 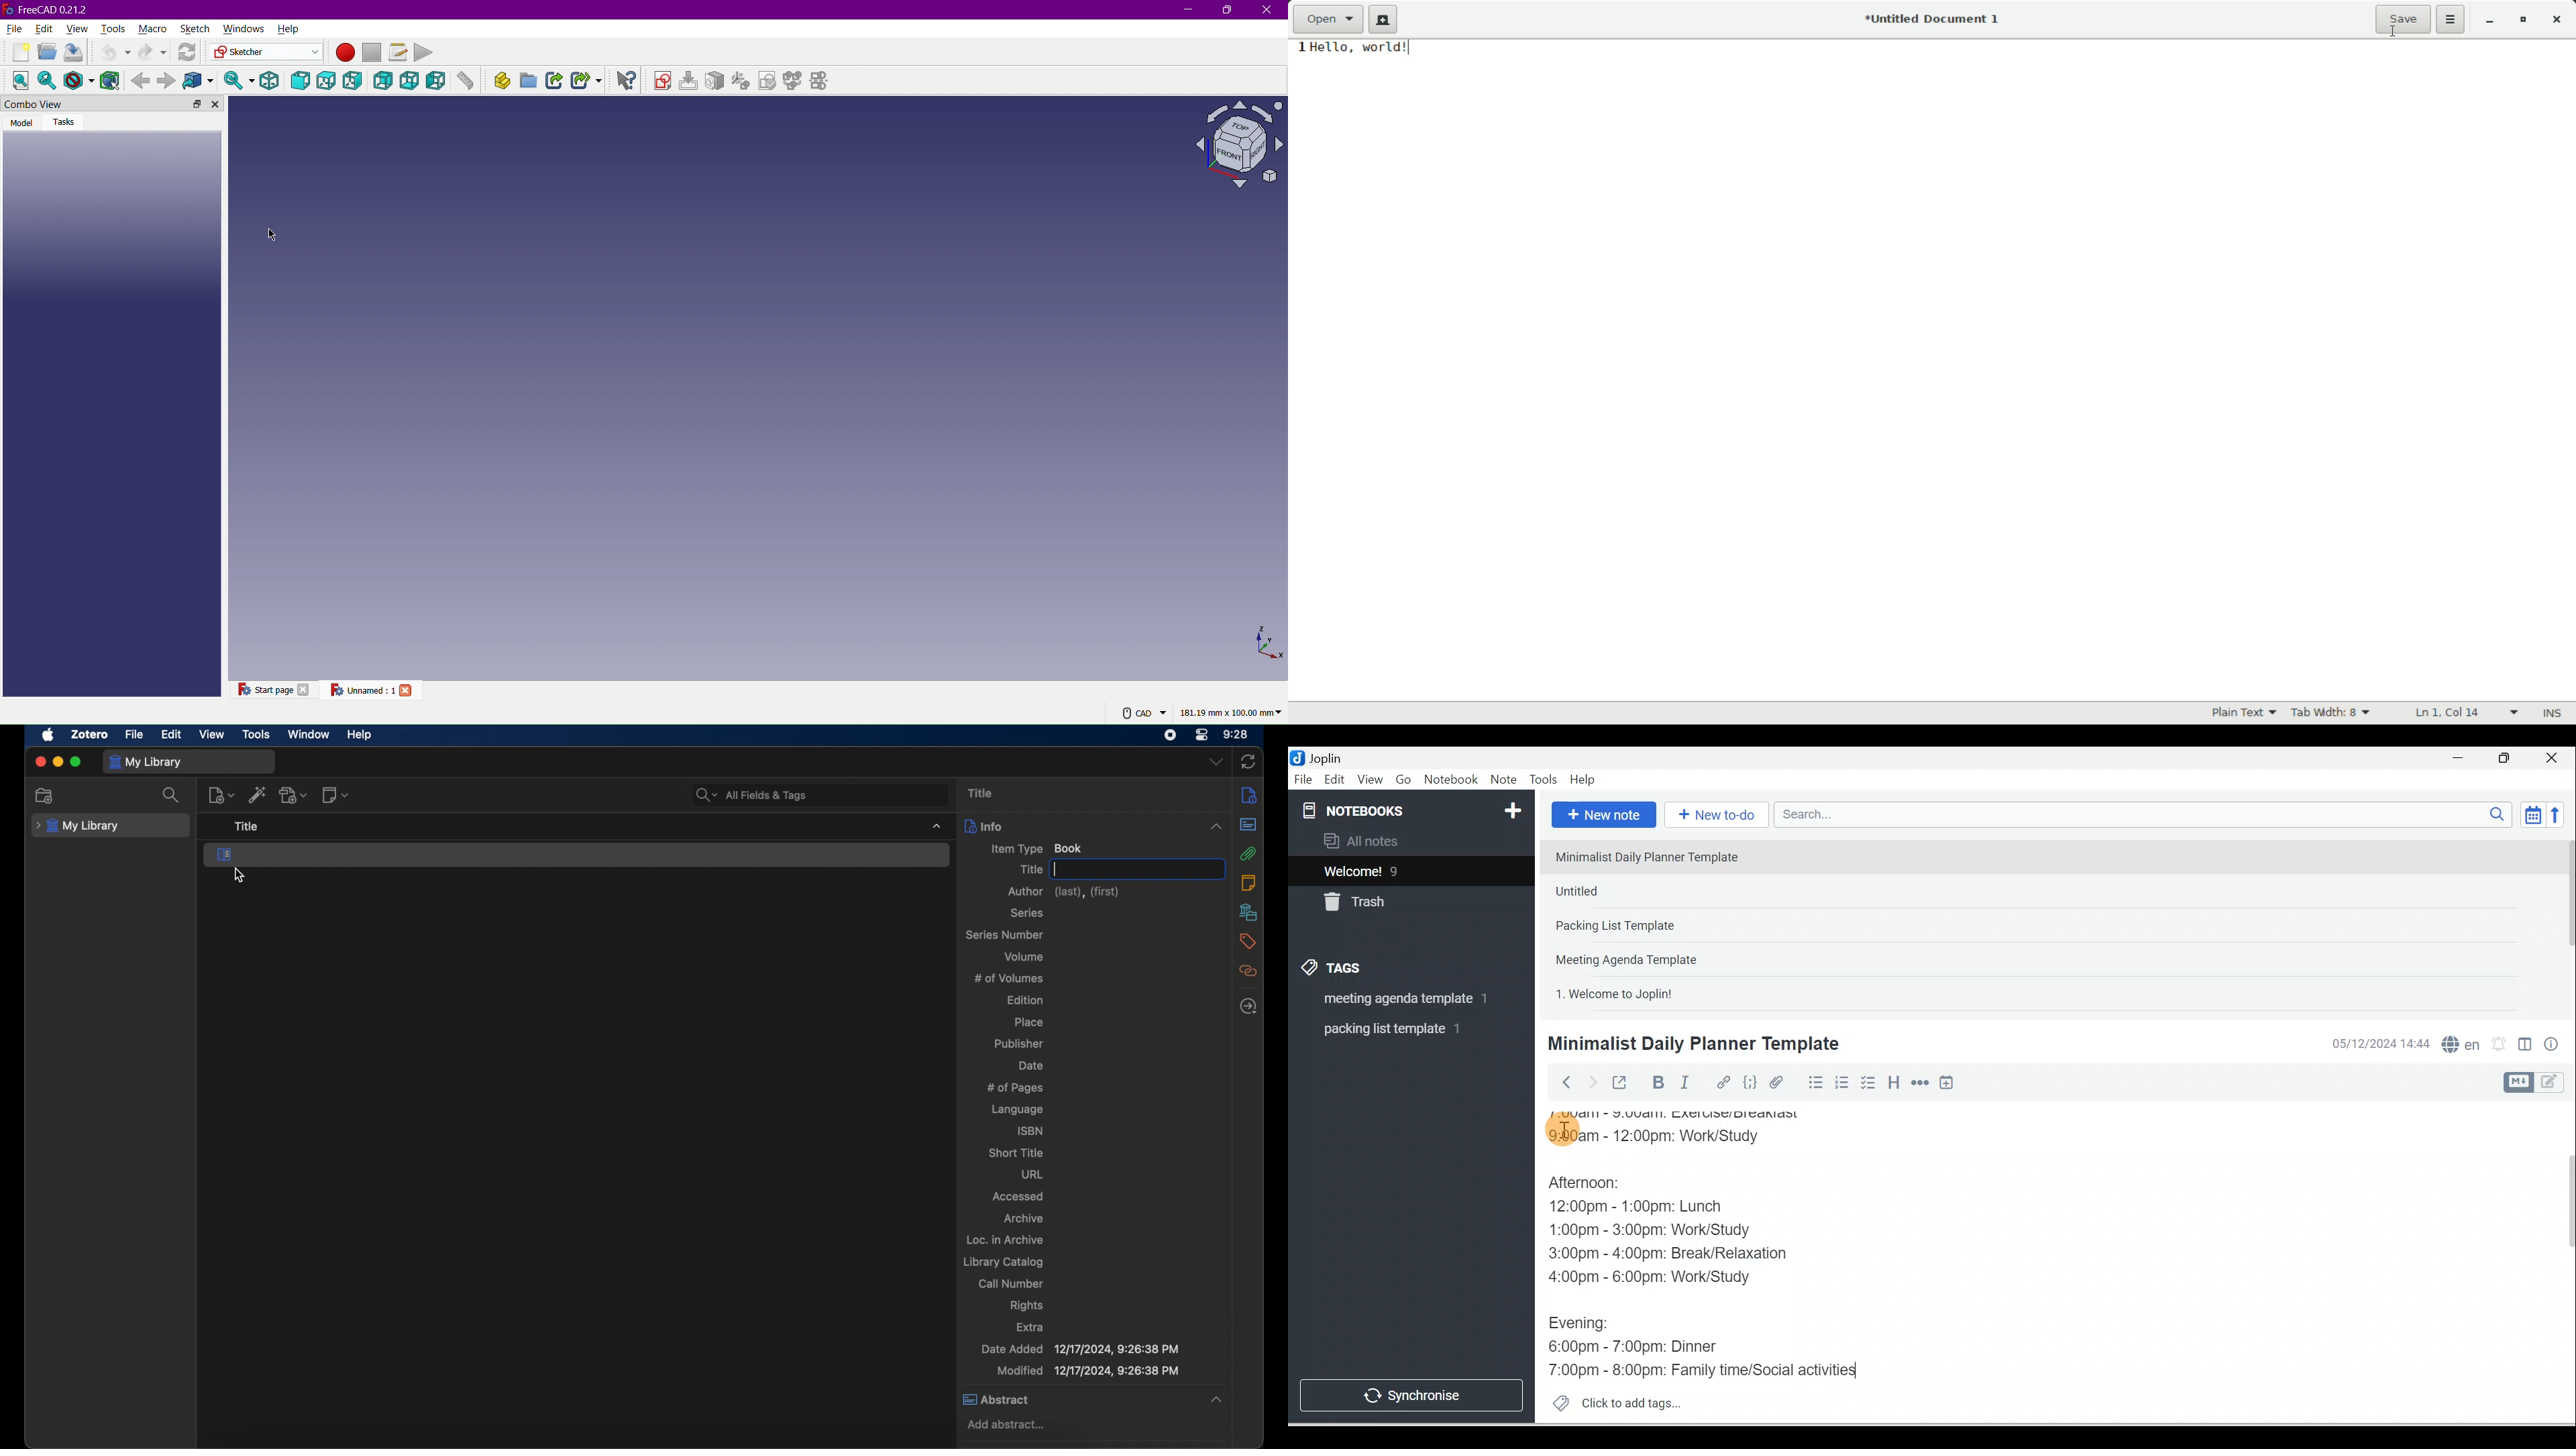 I want to click on 7:00pm - 8:00pm: Family time/Social activities, so click(x=1706, y=1371).